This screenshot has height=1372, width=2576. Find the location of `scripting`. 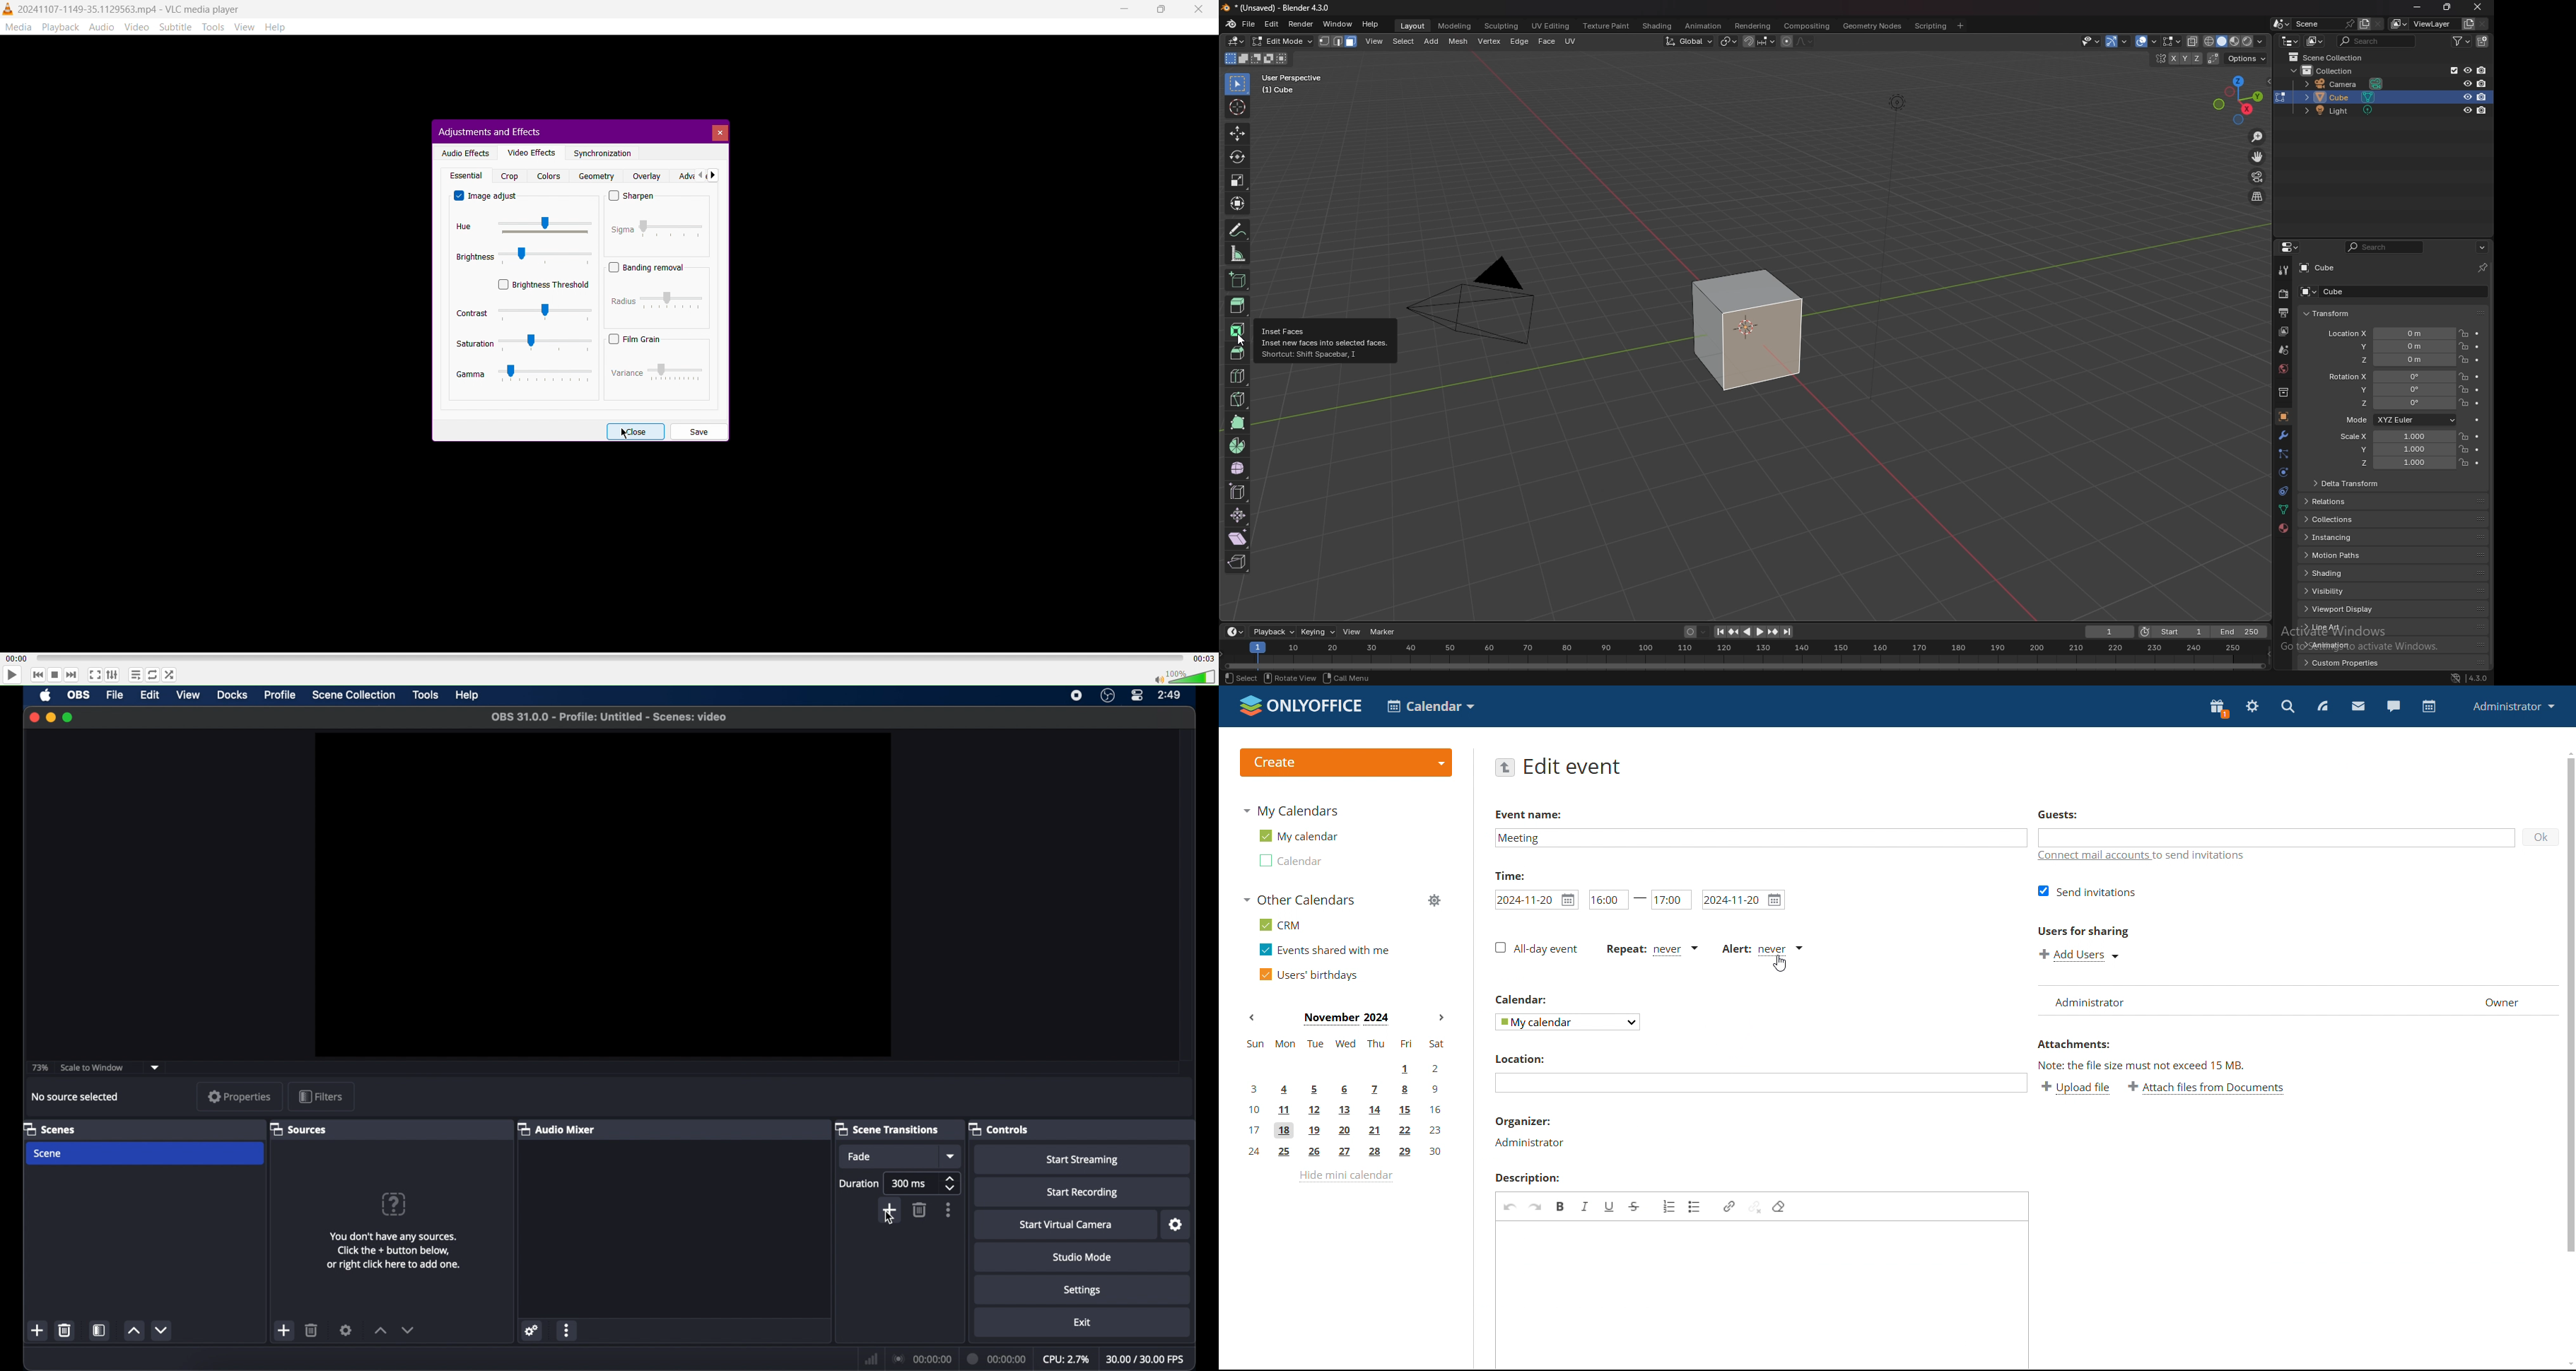

scripting is located at coordinates (1930, 27).